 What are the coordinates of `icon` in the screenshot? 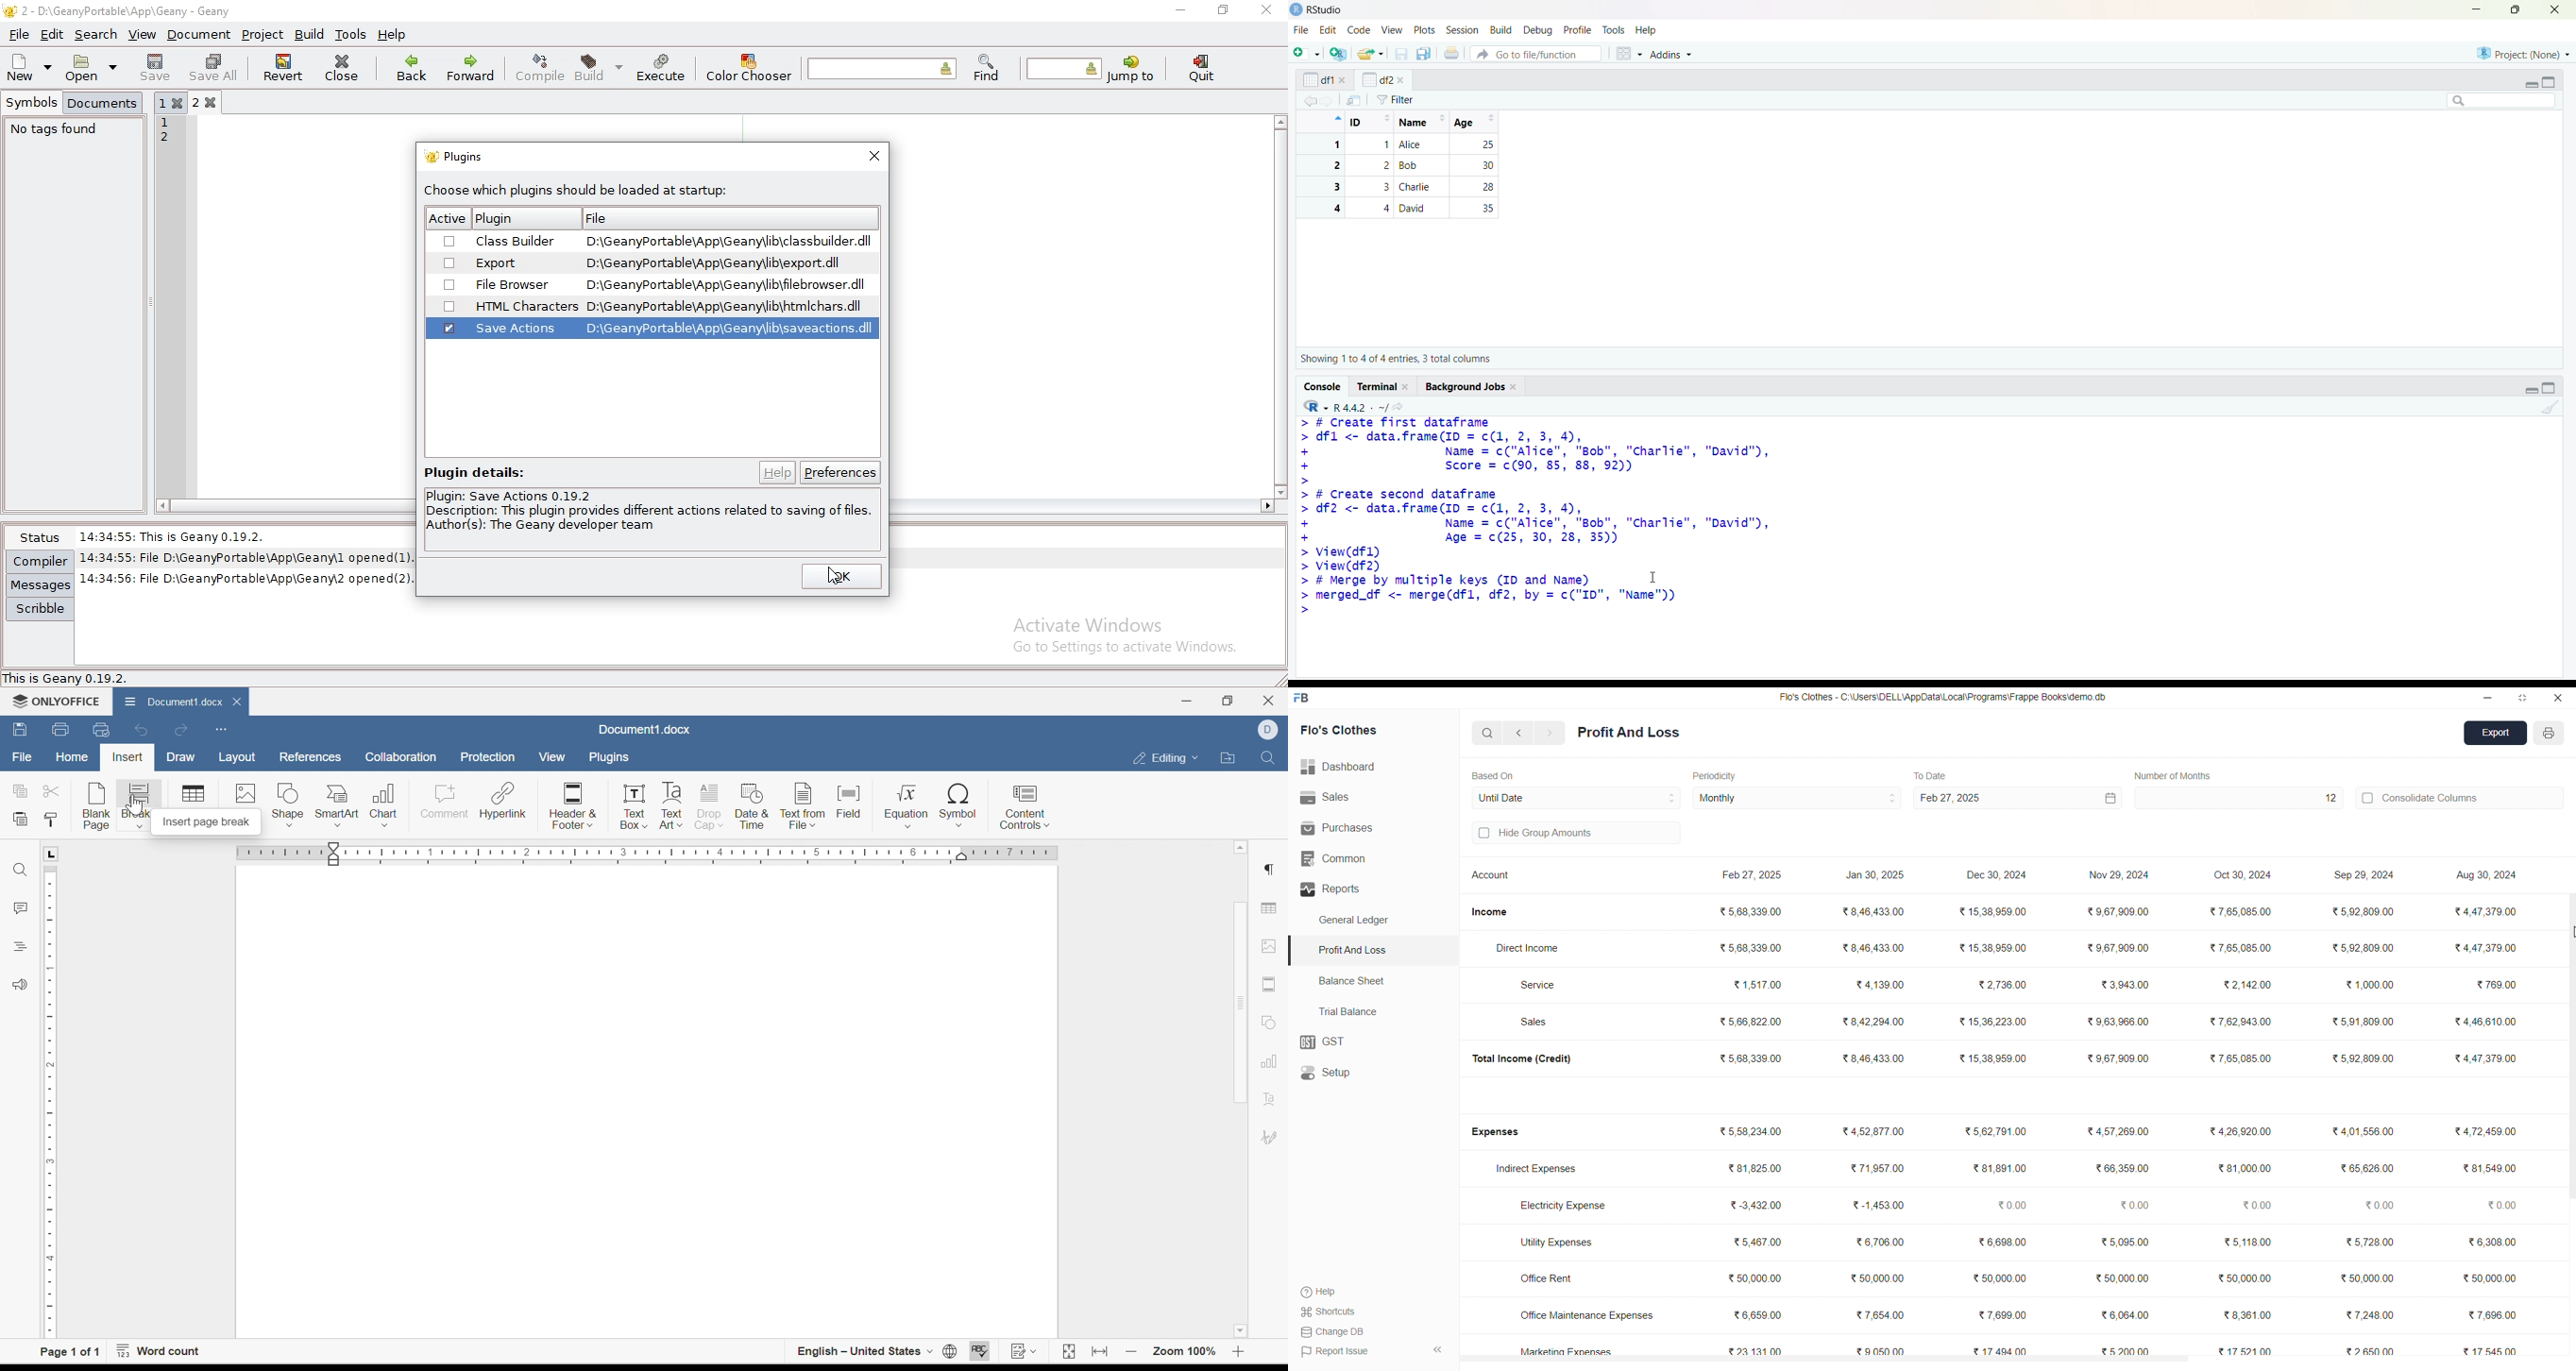 It's located at (1336, 118).